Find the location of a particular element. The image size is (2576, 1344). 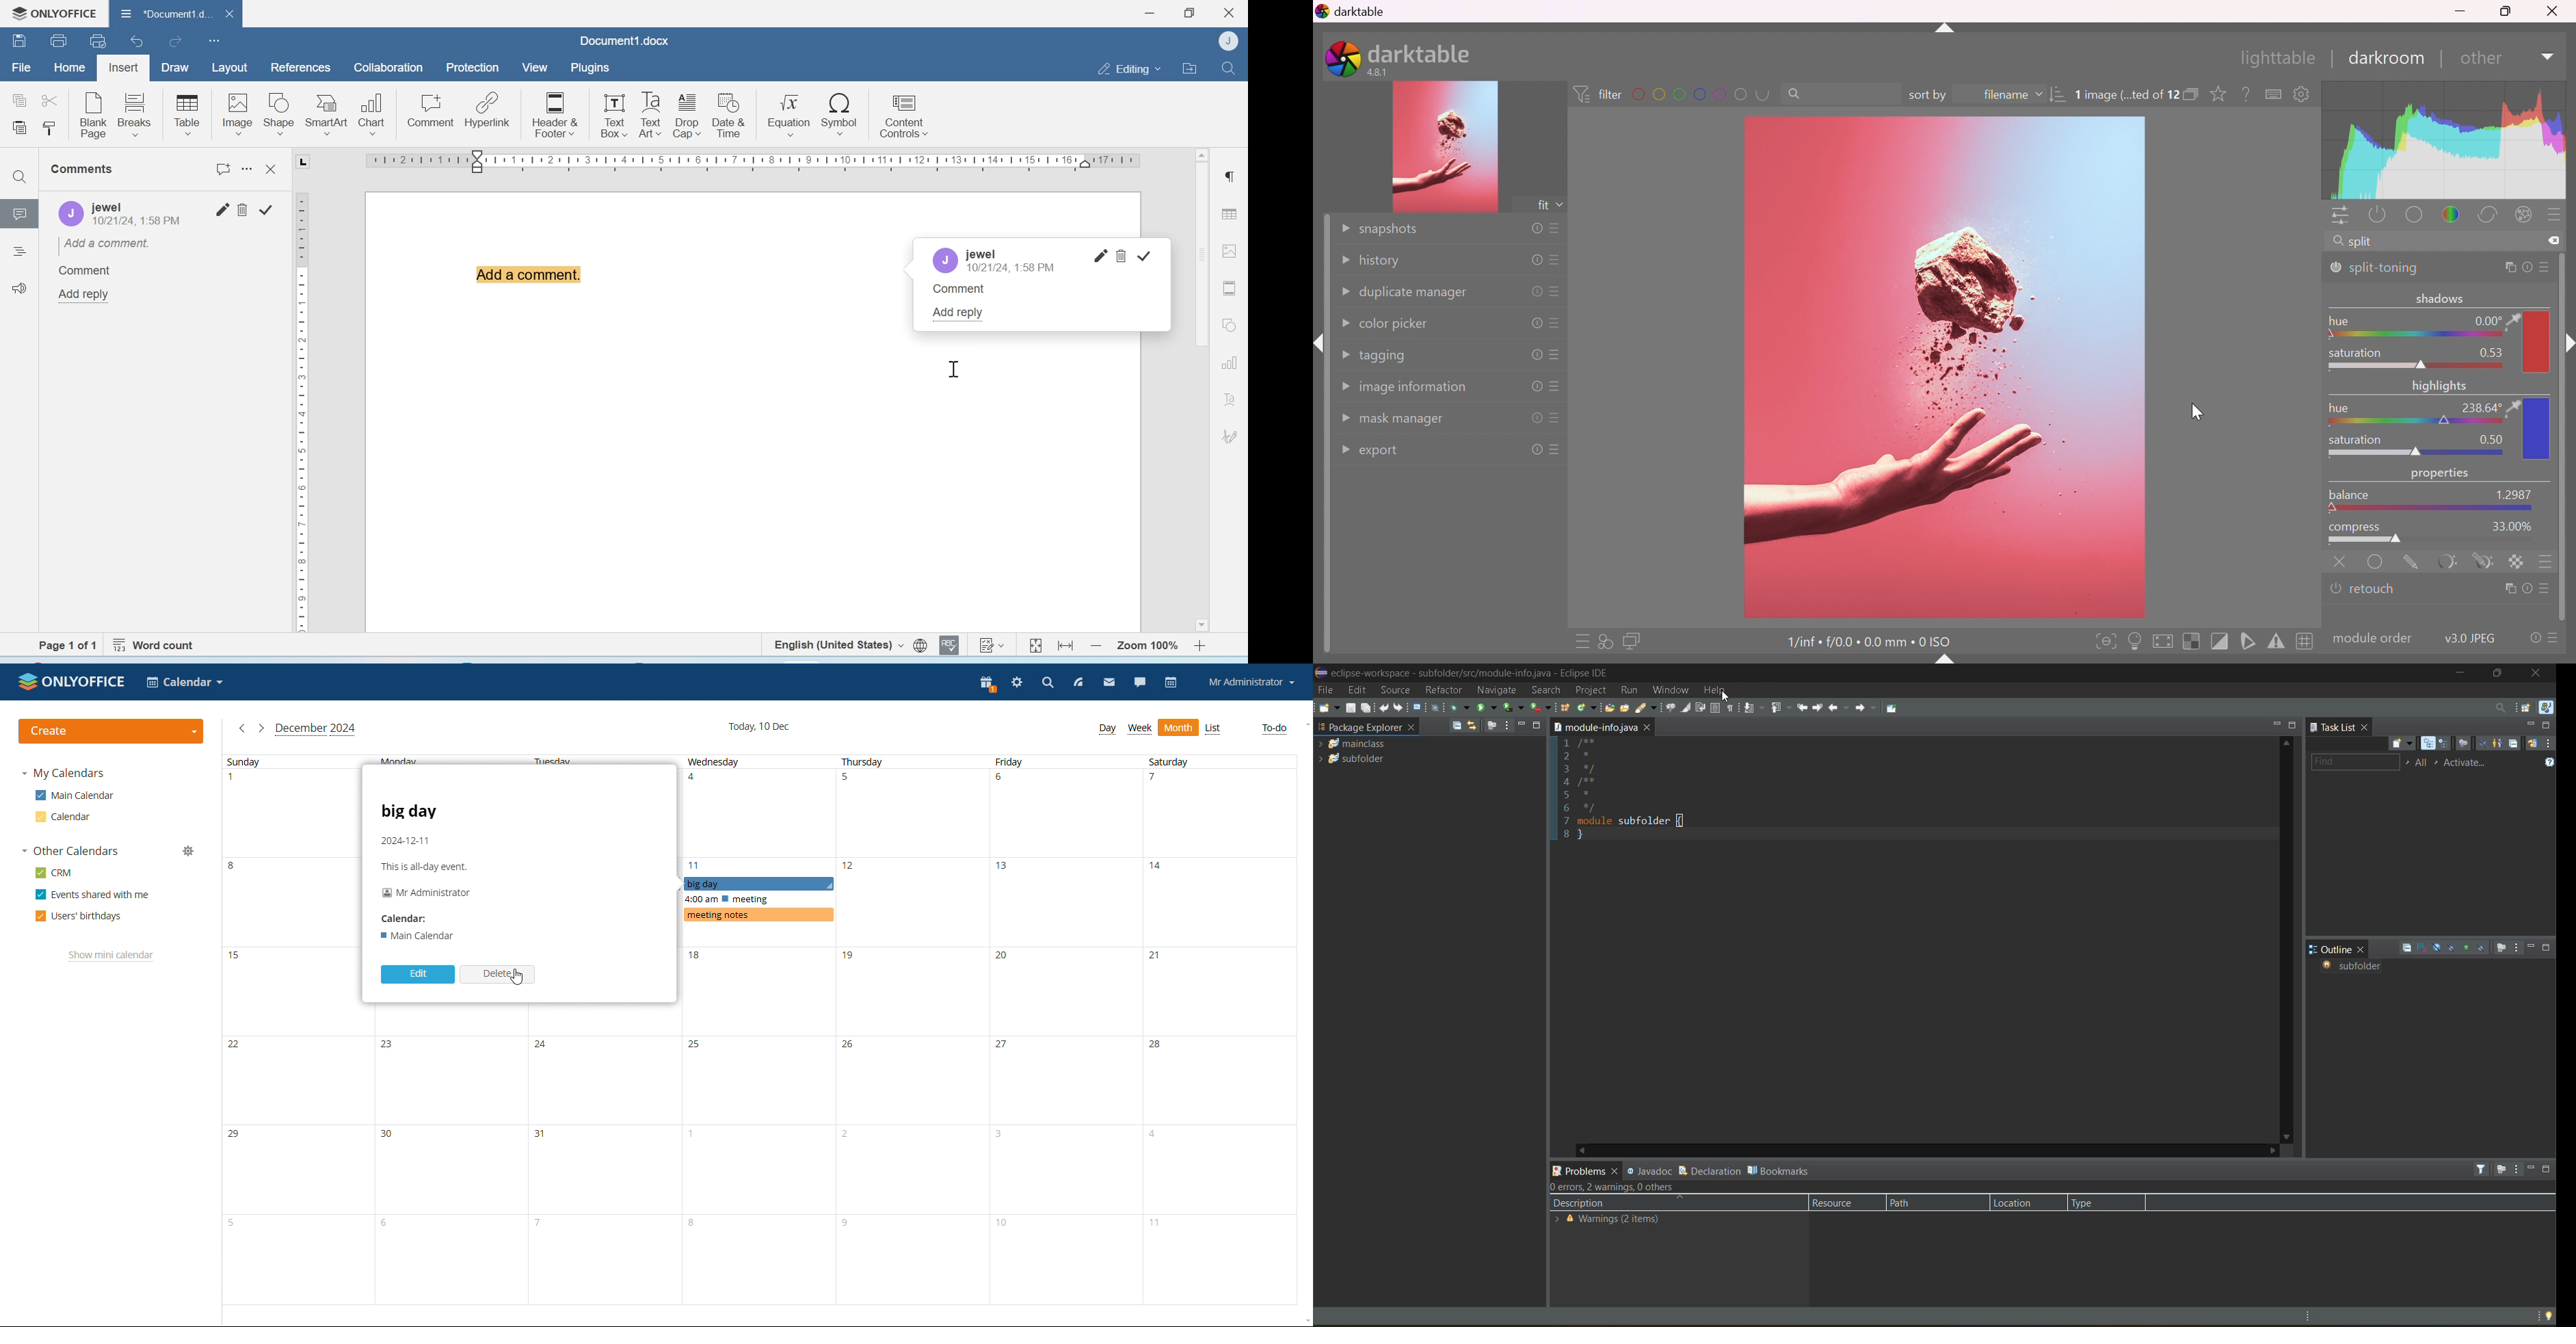

color is located at coordinates (2453, 217).